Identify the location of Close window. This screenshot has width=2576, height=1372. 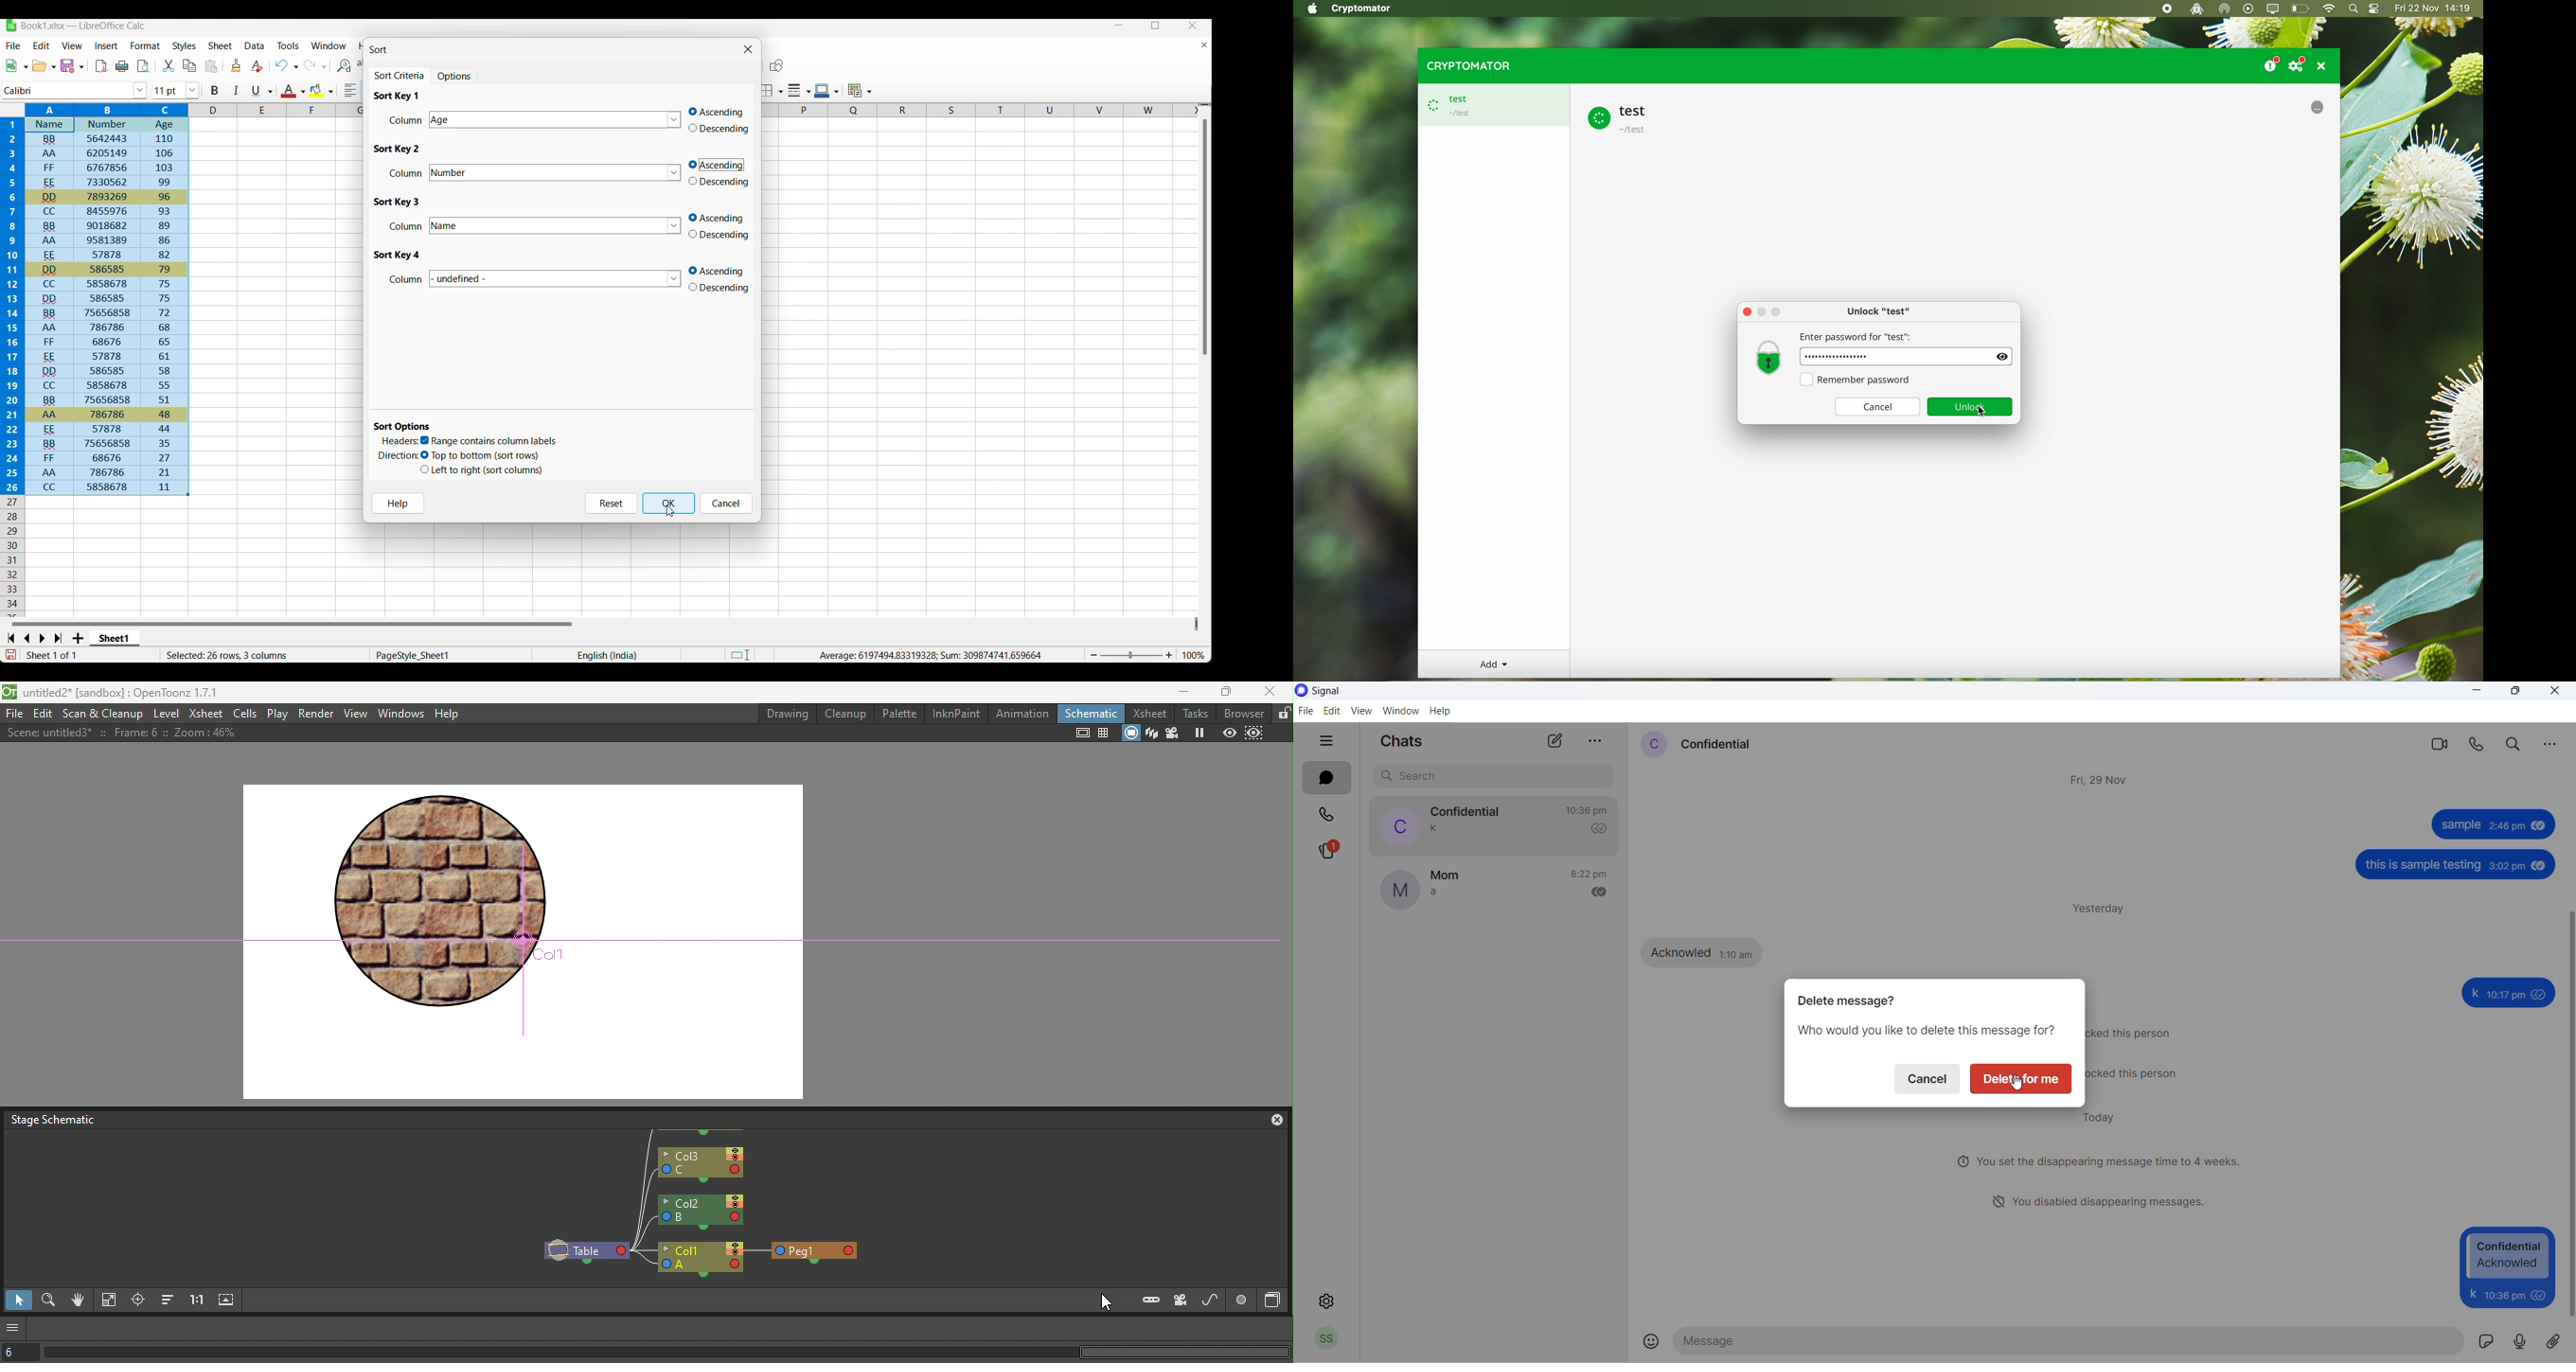
(748, 49).